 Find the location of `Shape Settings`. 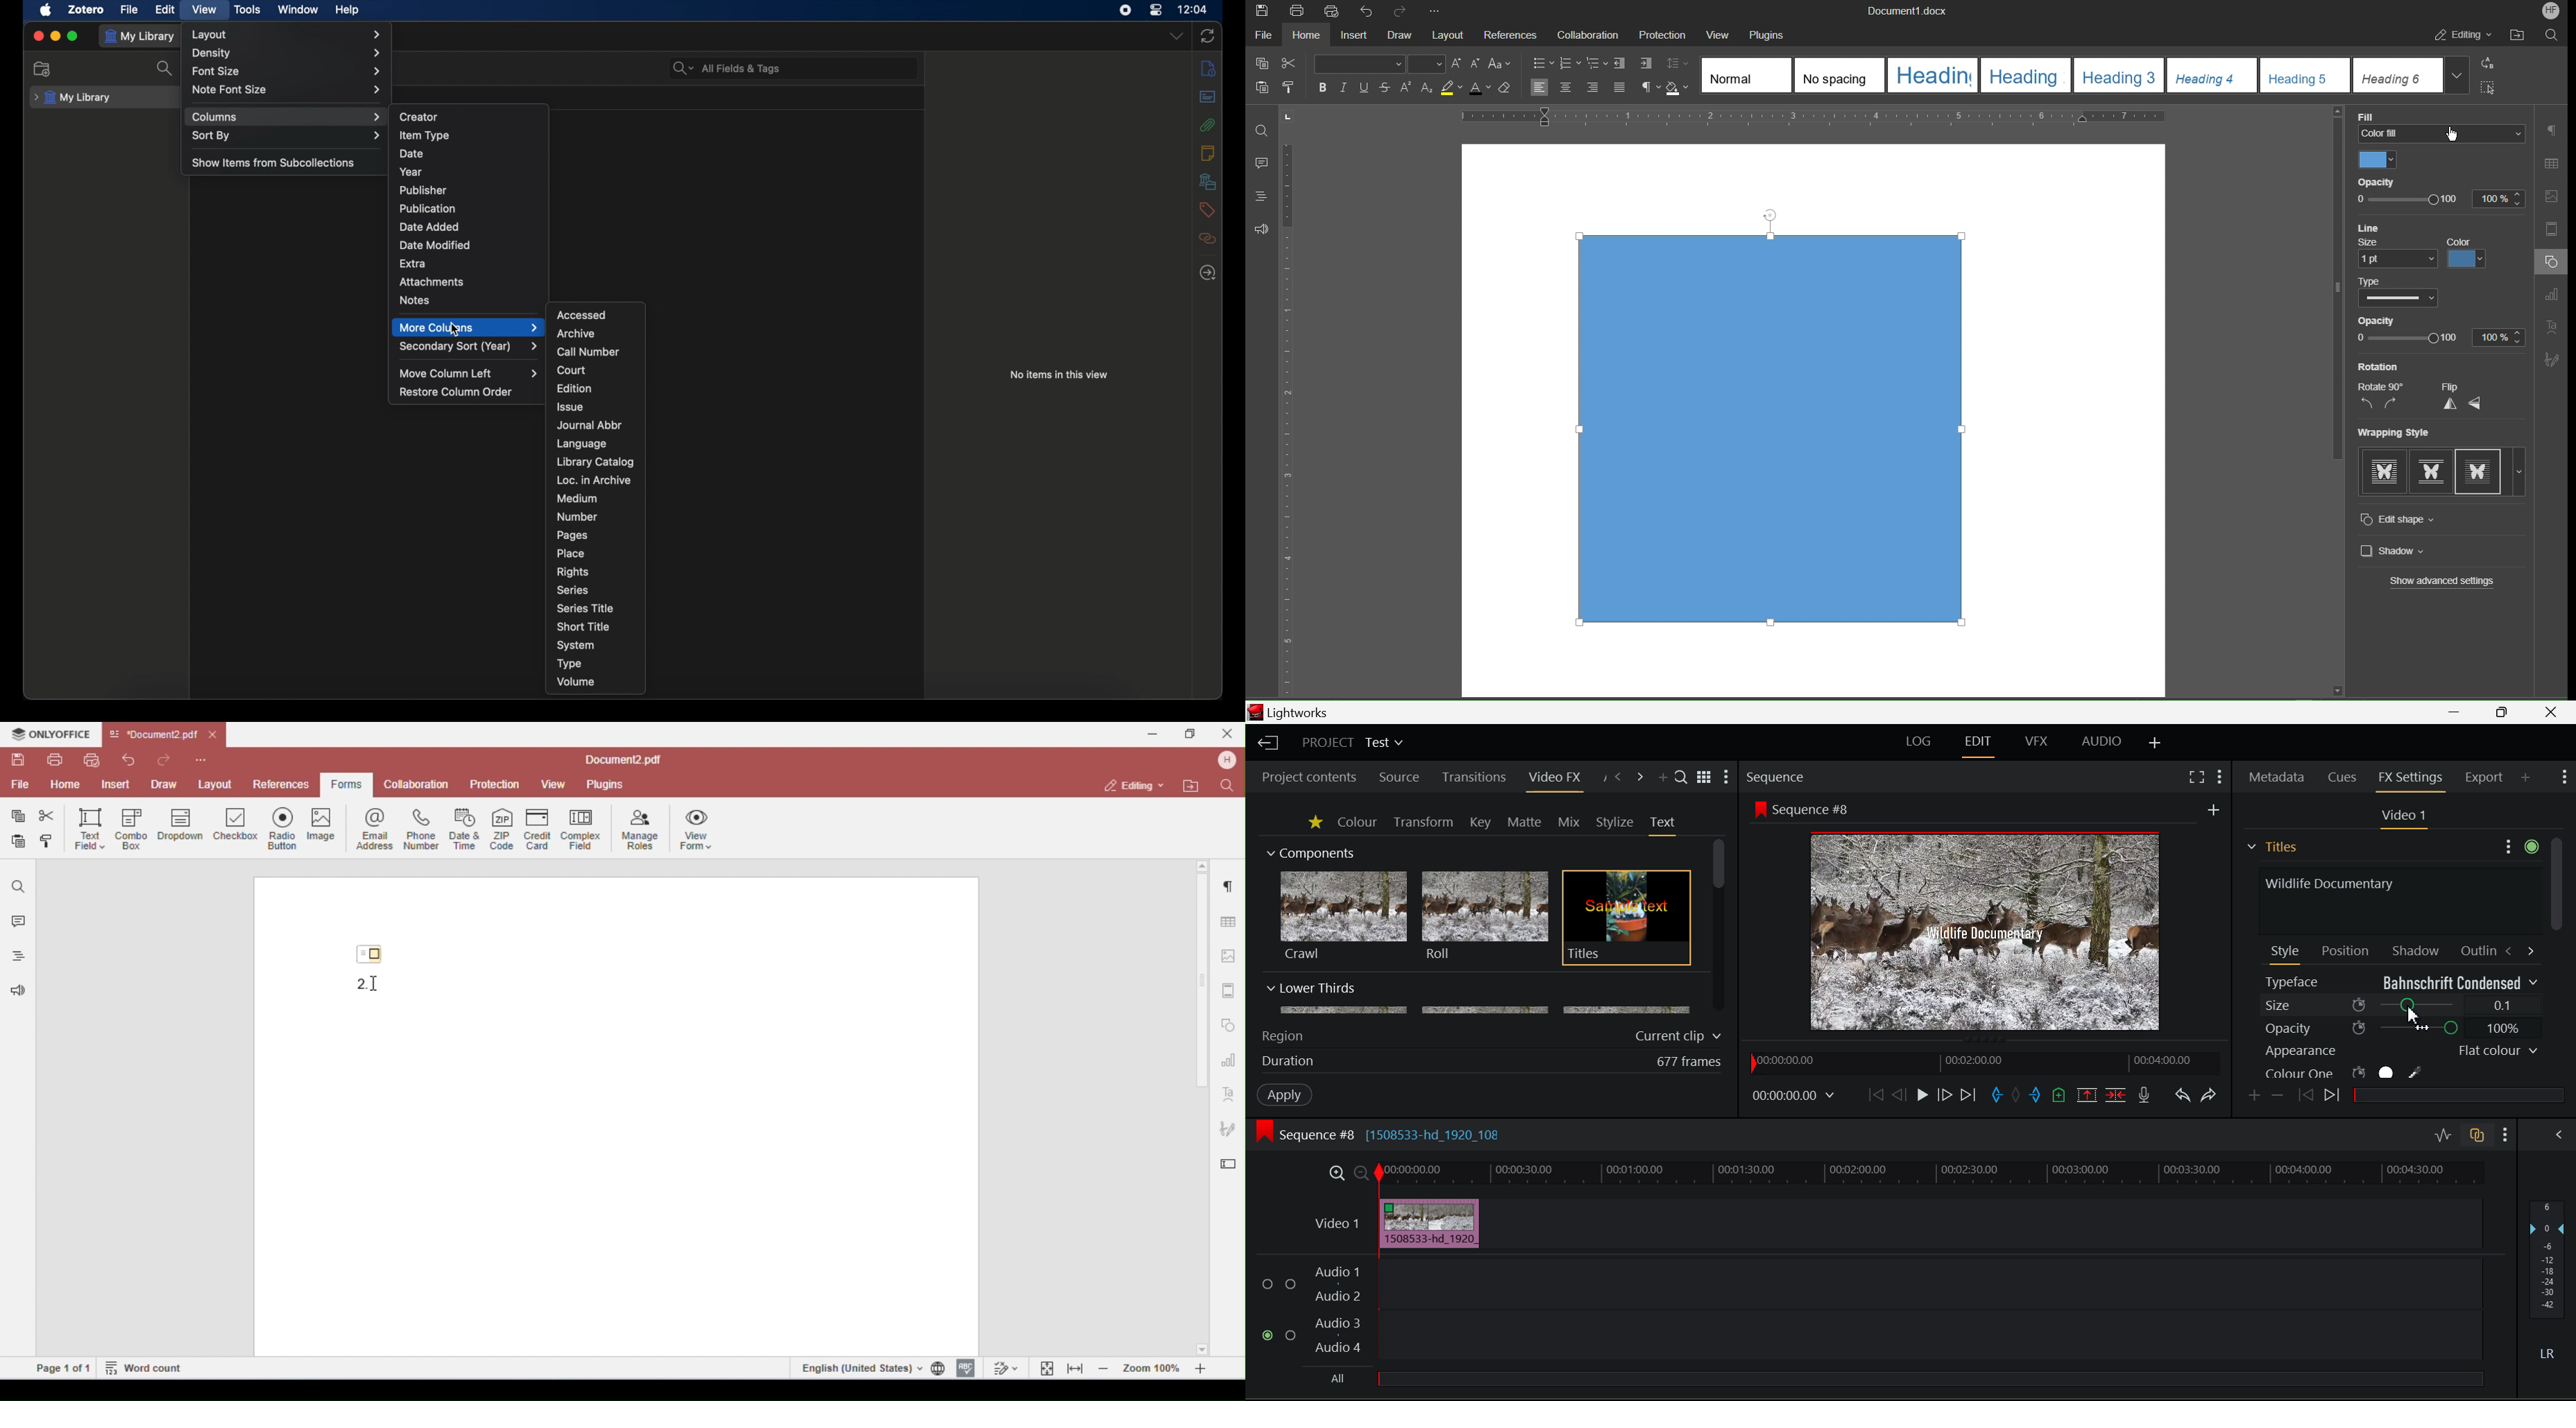

Shape Settings is located at coordinates (2551, 263).